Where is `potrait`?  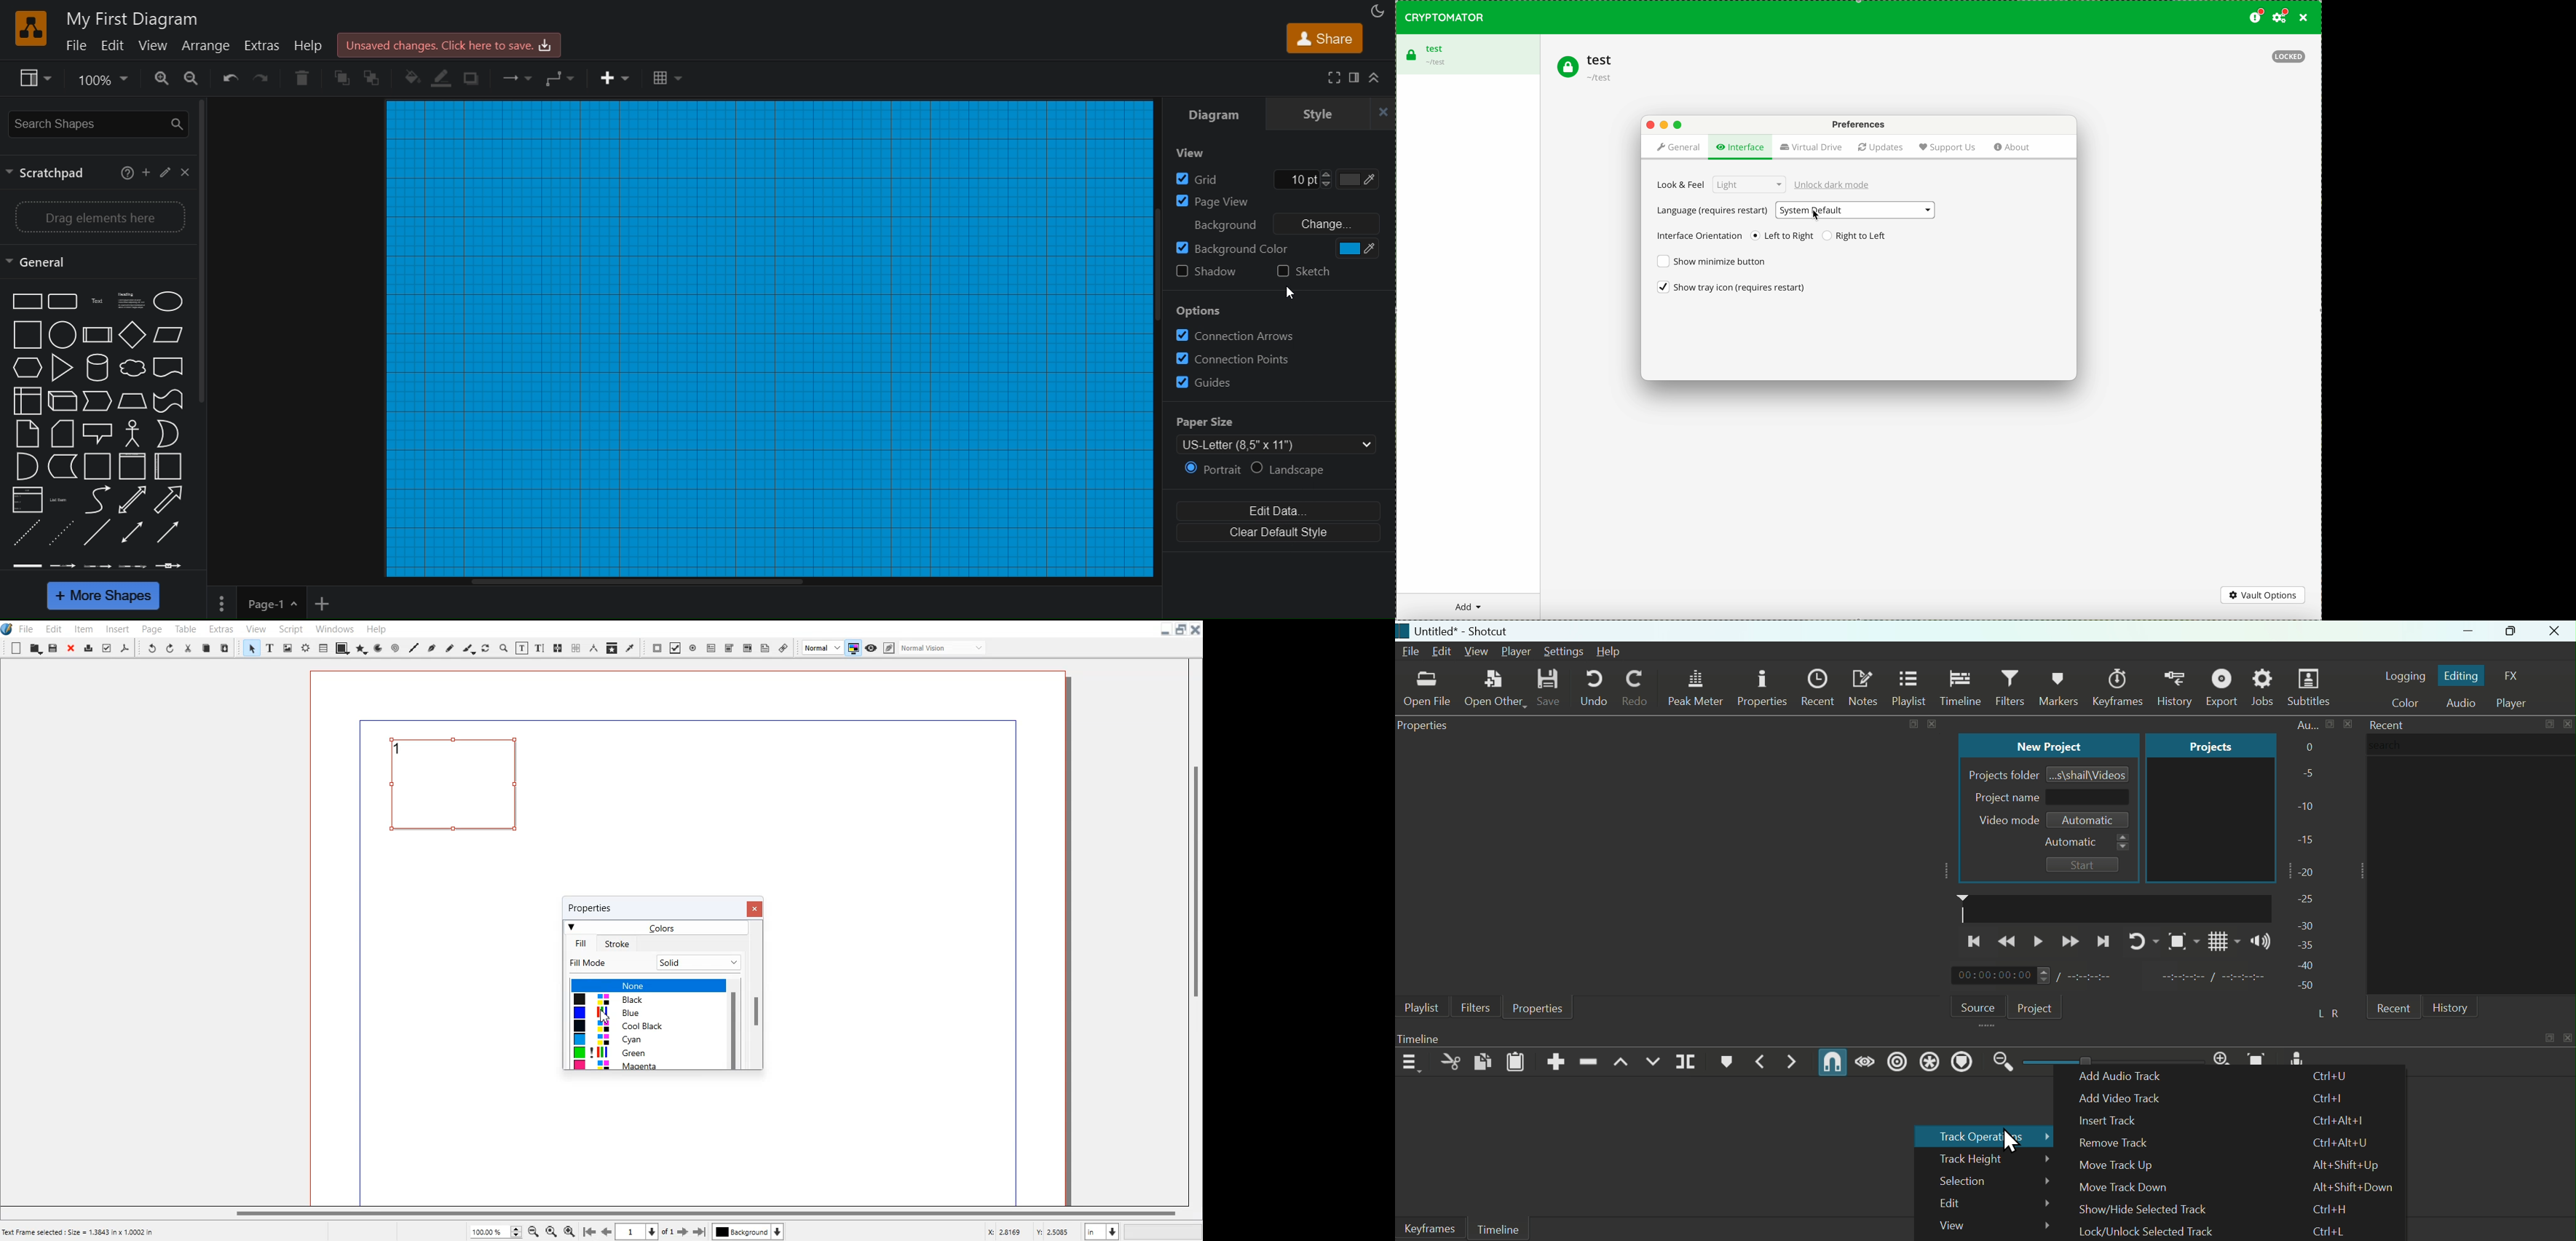 potrait is located at coordinates (1213, 470).